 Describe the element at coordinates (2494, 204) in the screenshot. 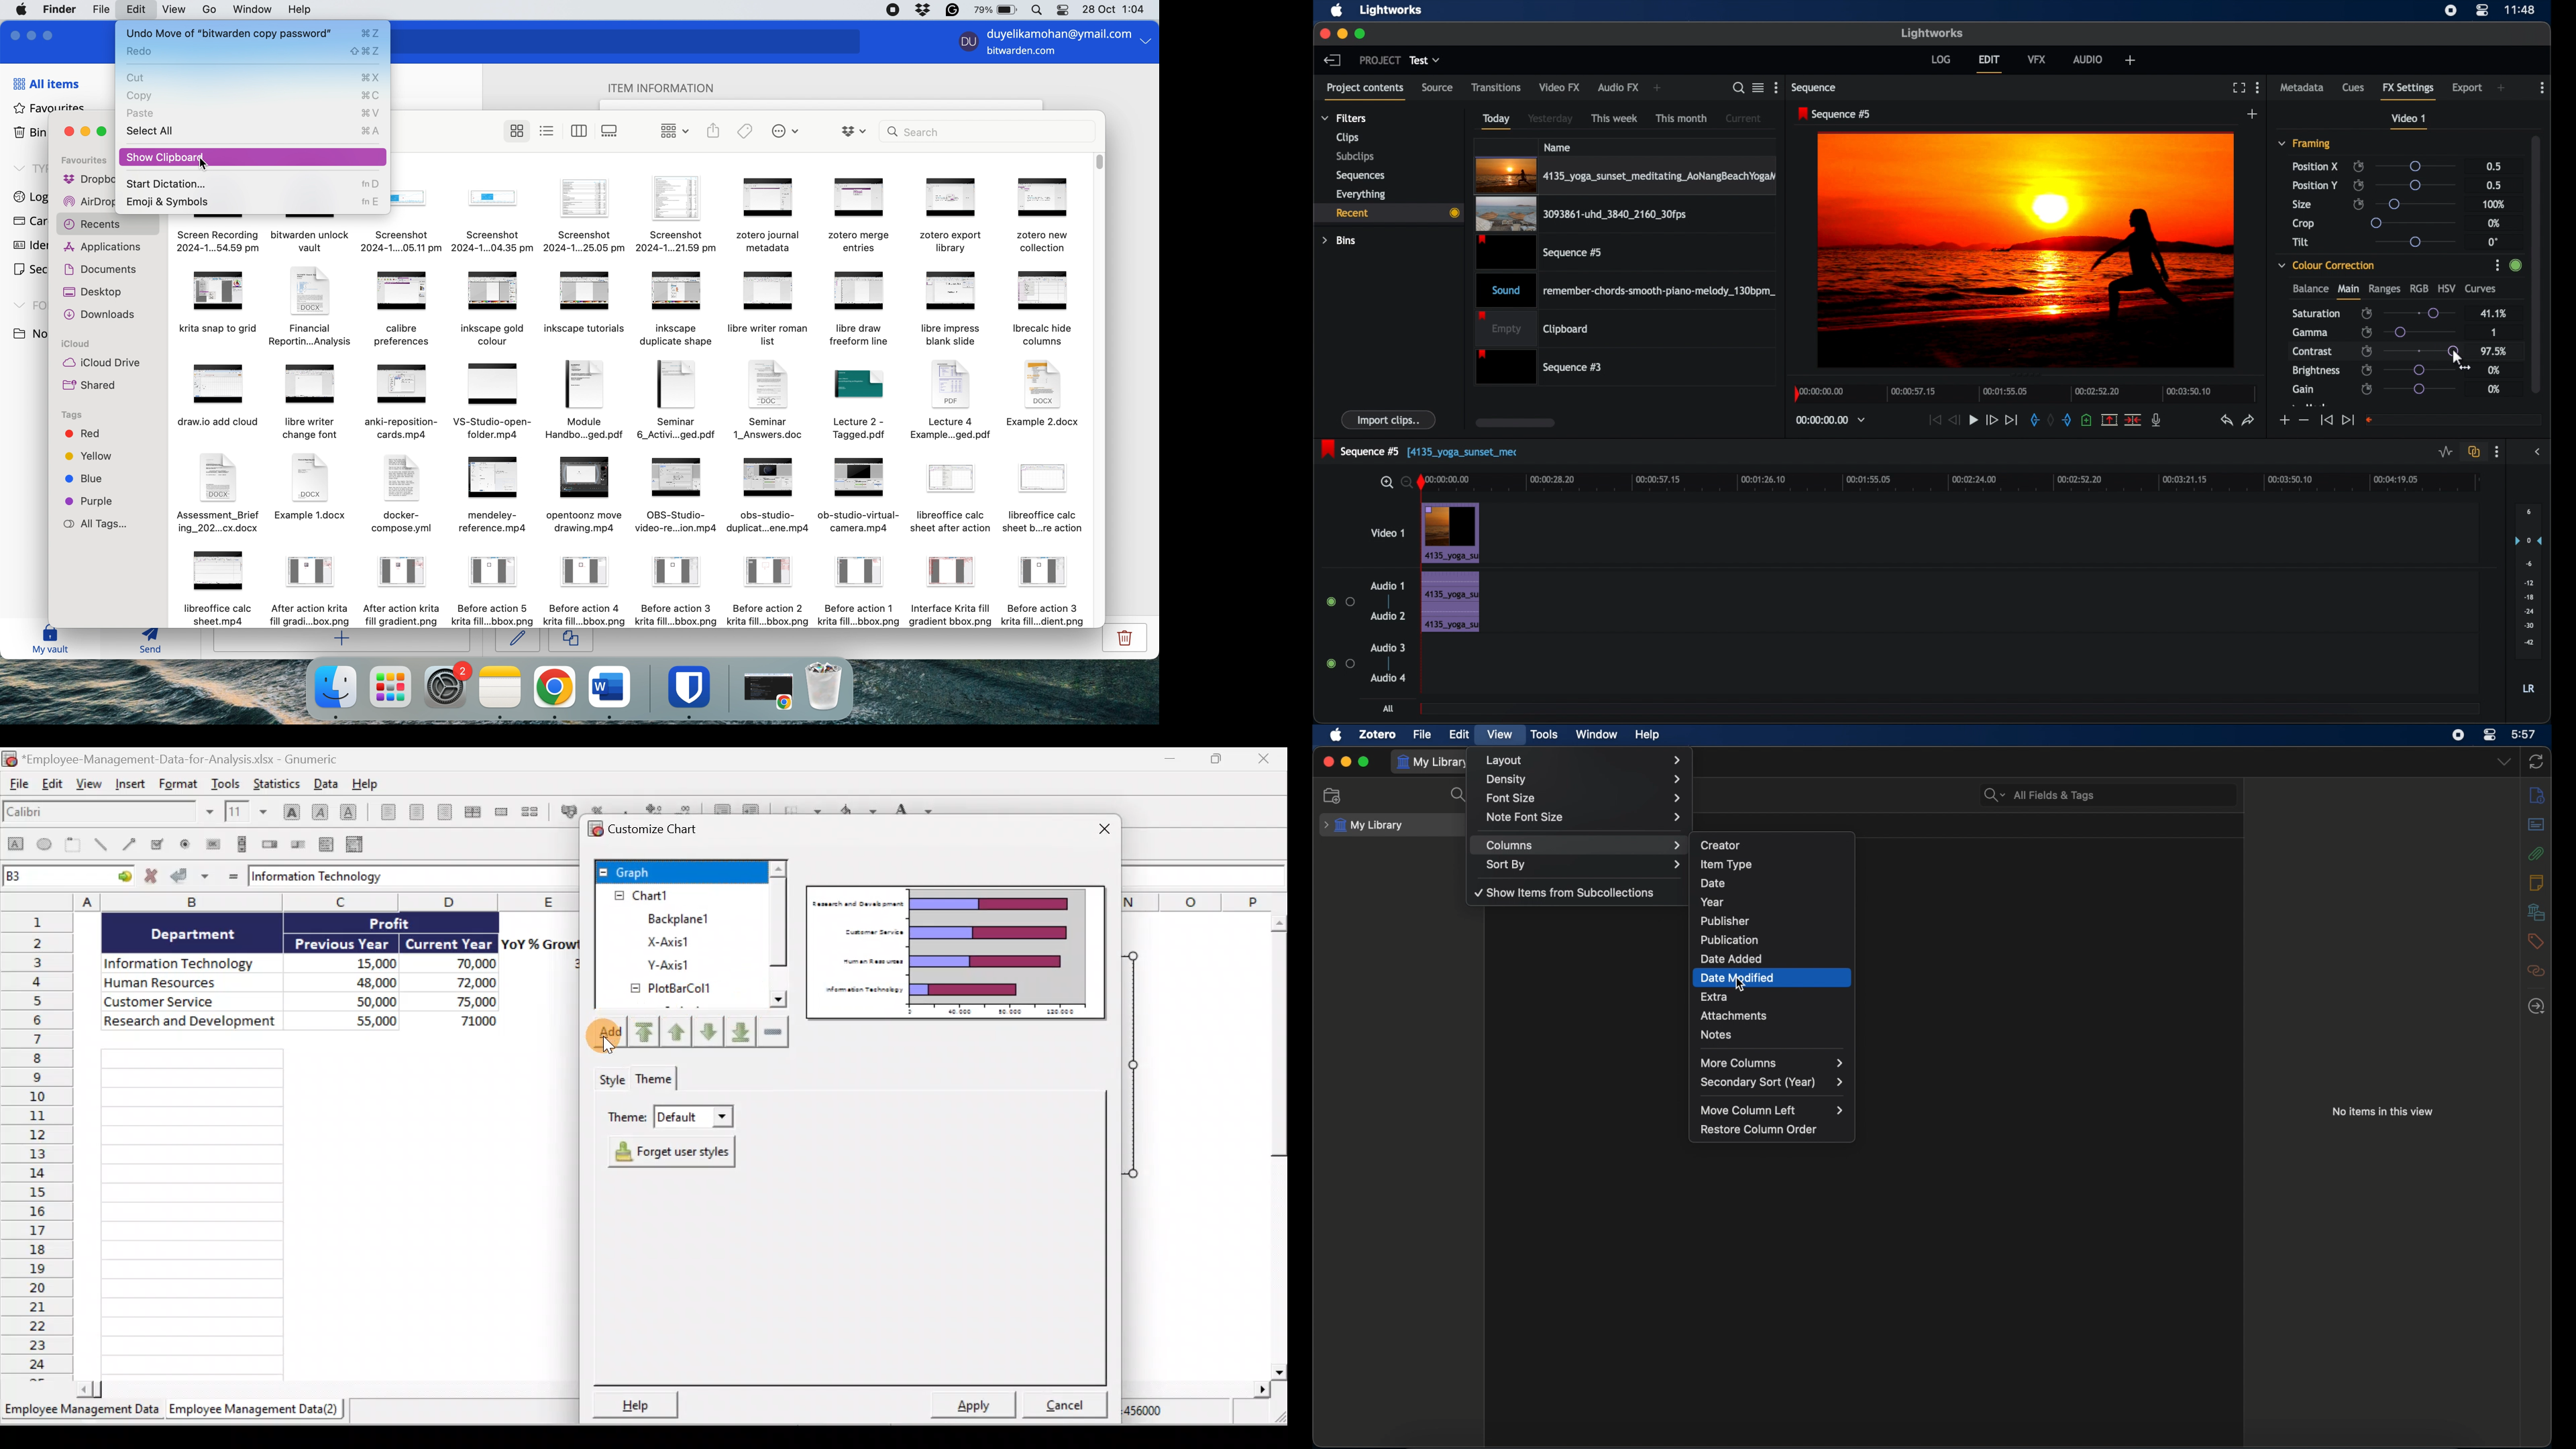

I see `100%` at that location.